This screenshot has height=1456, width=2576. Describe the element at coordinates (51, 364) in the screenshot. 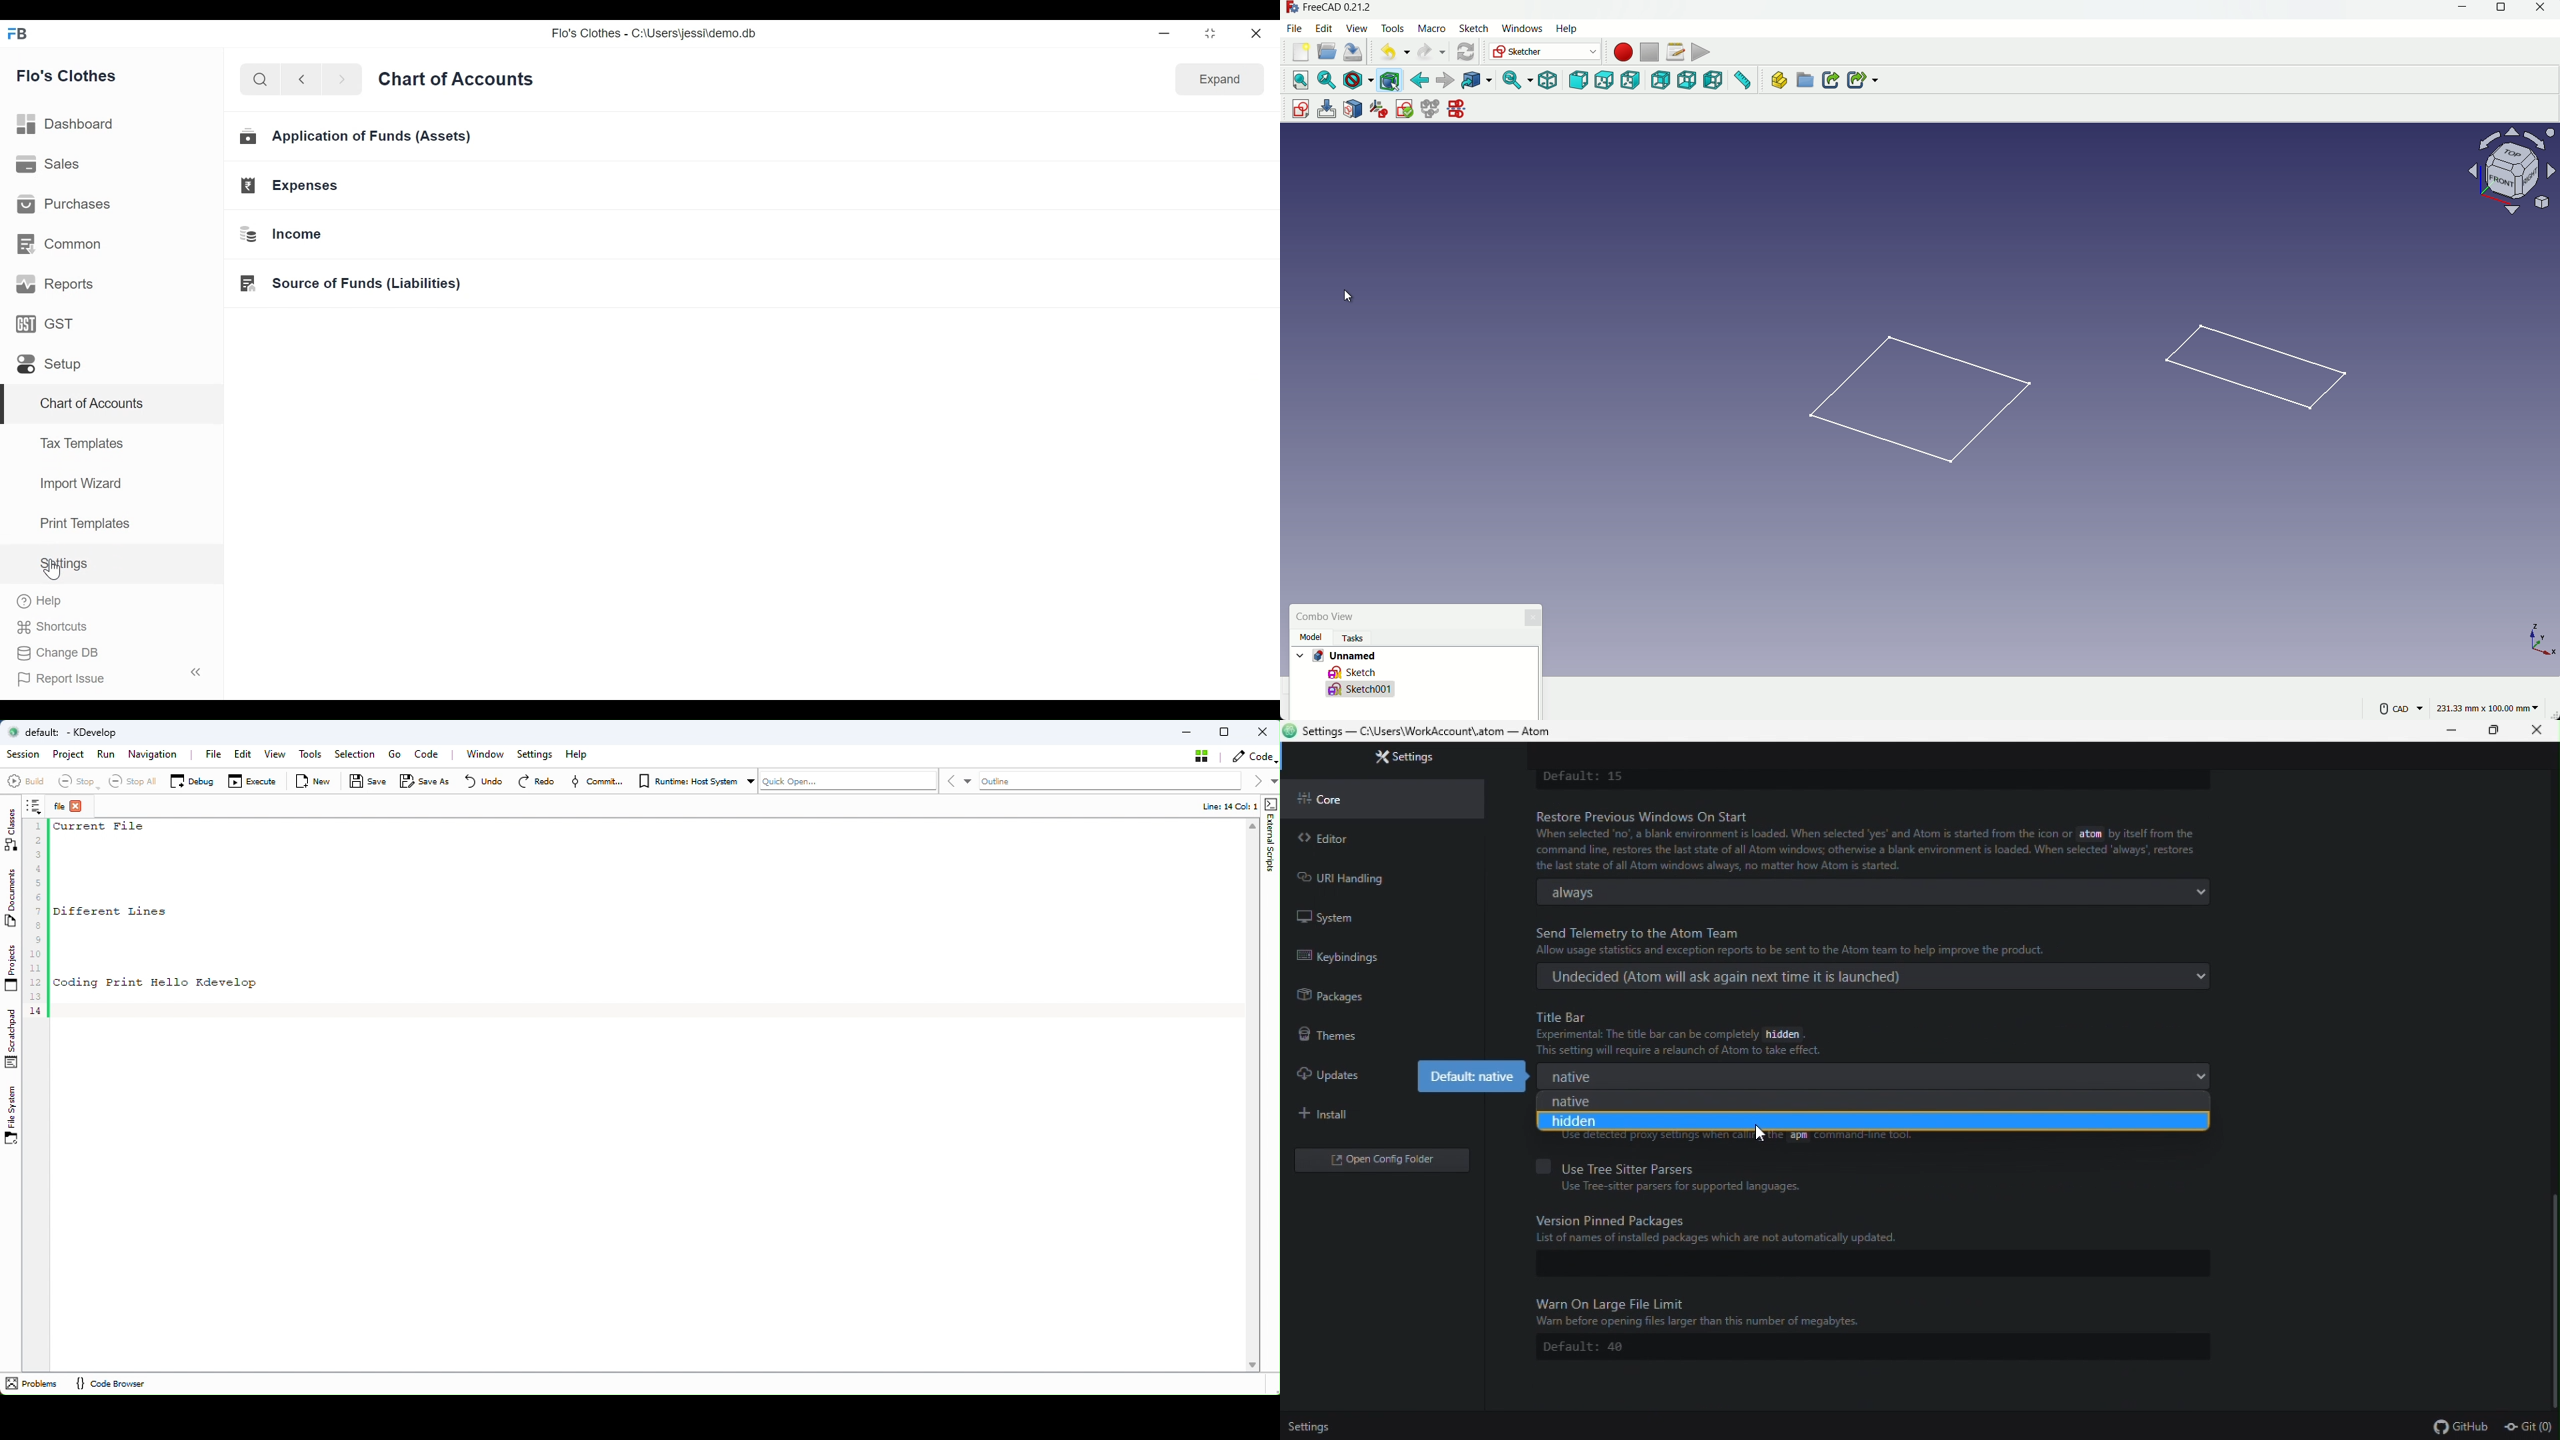

I see `Setup` at that location.